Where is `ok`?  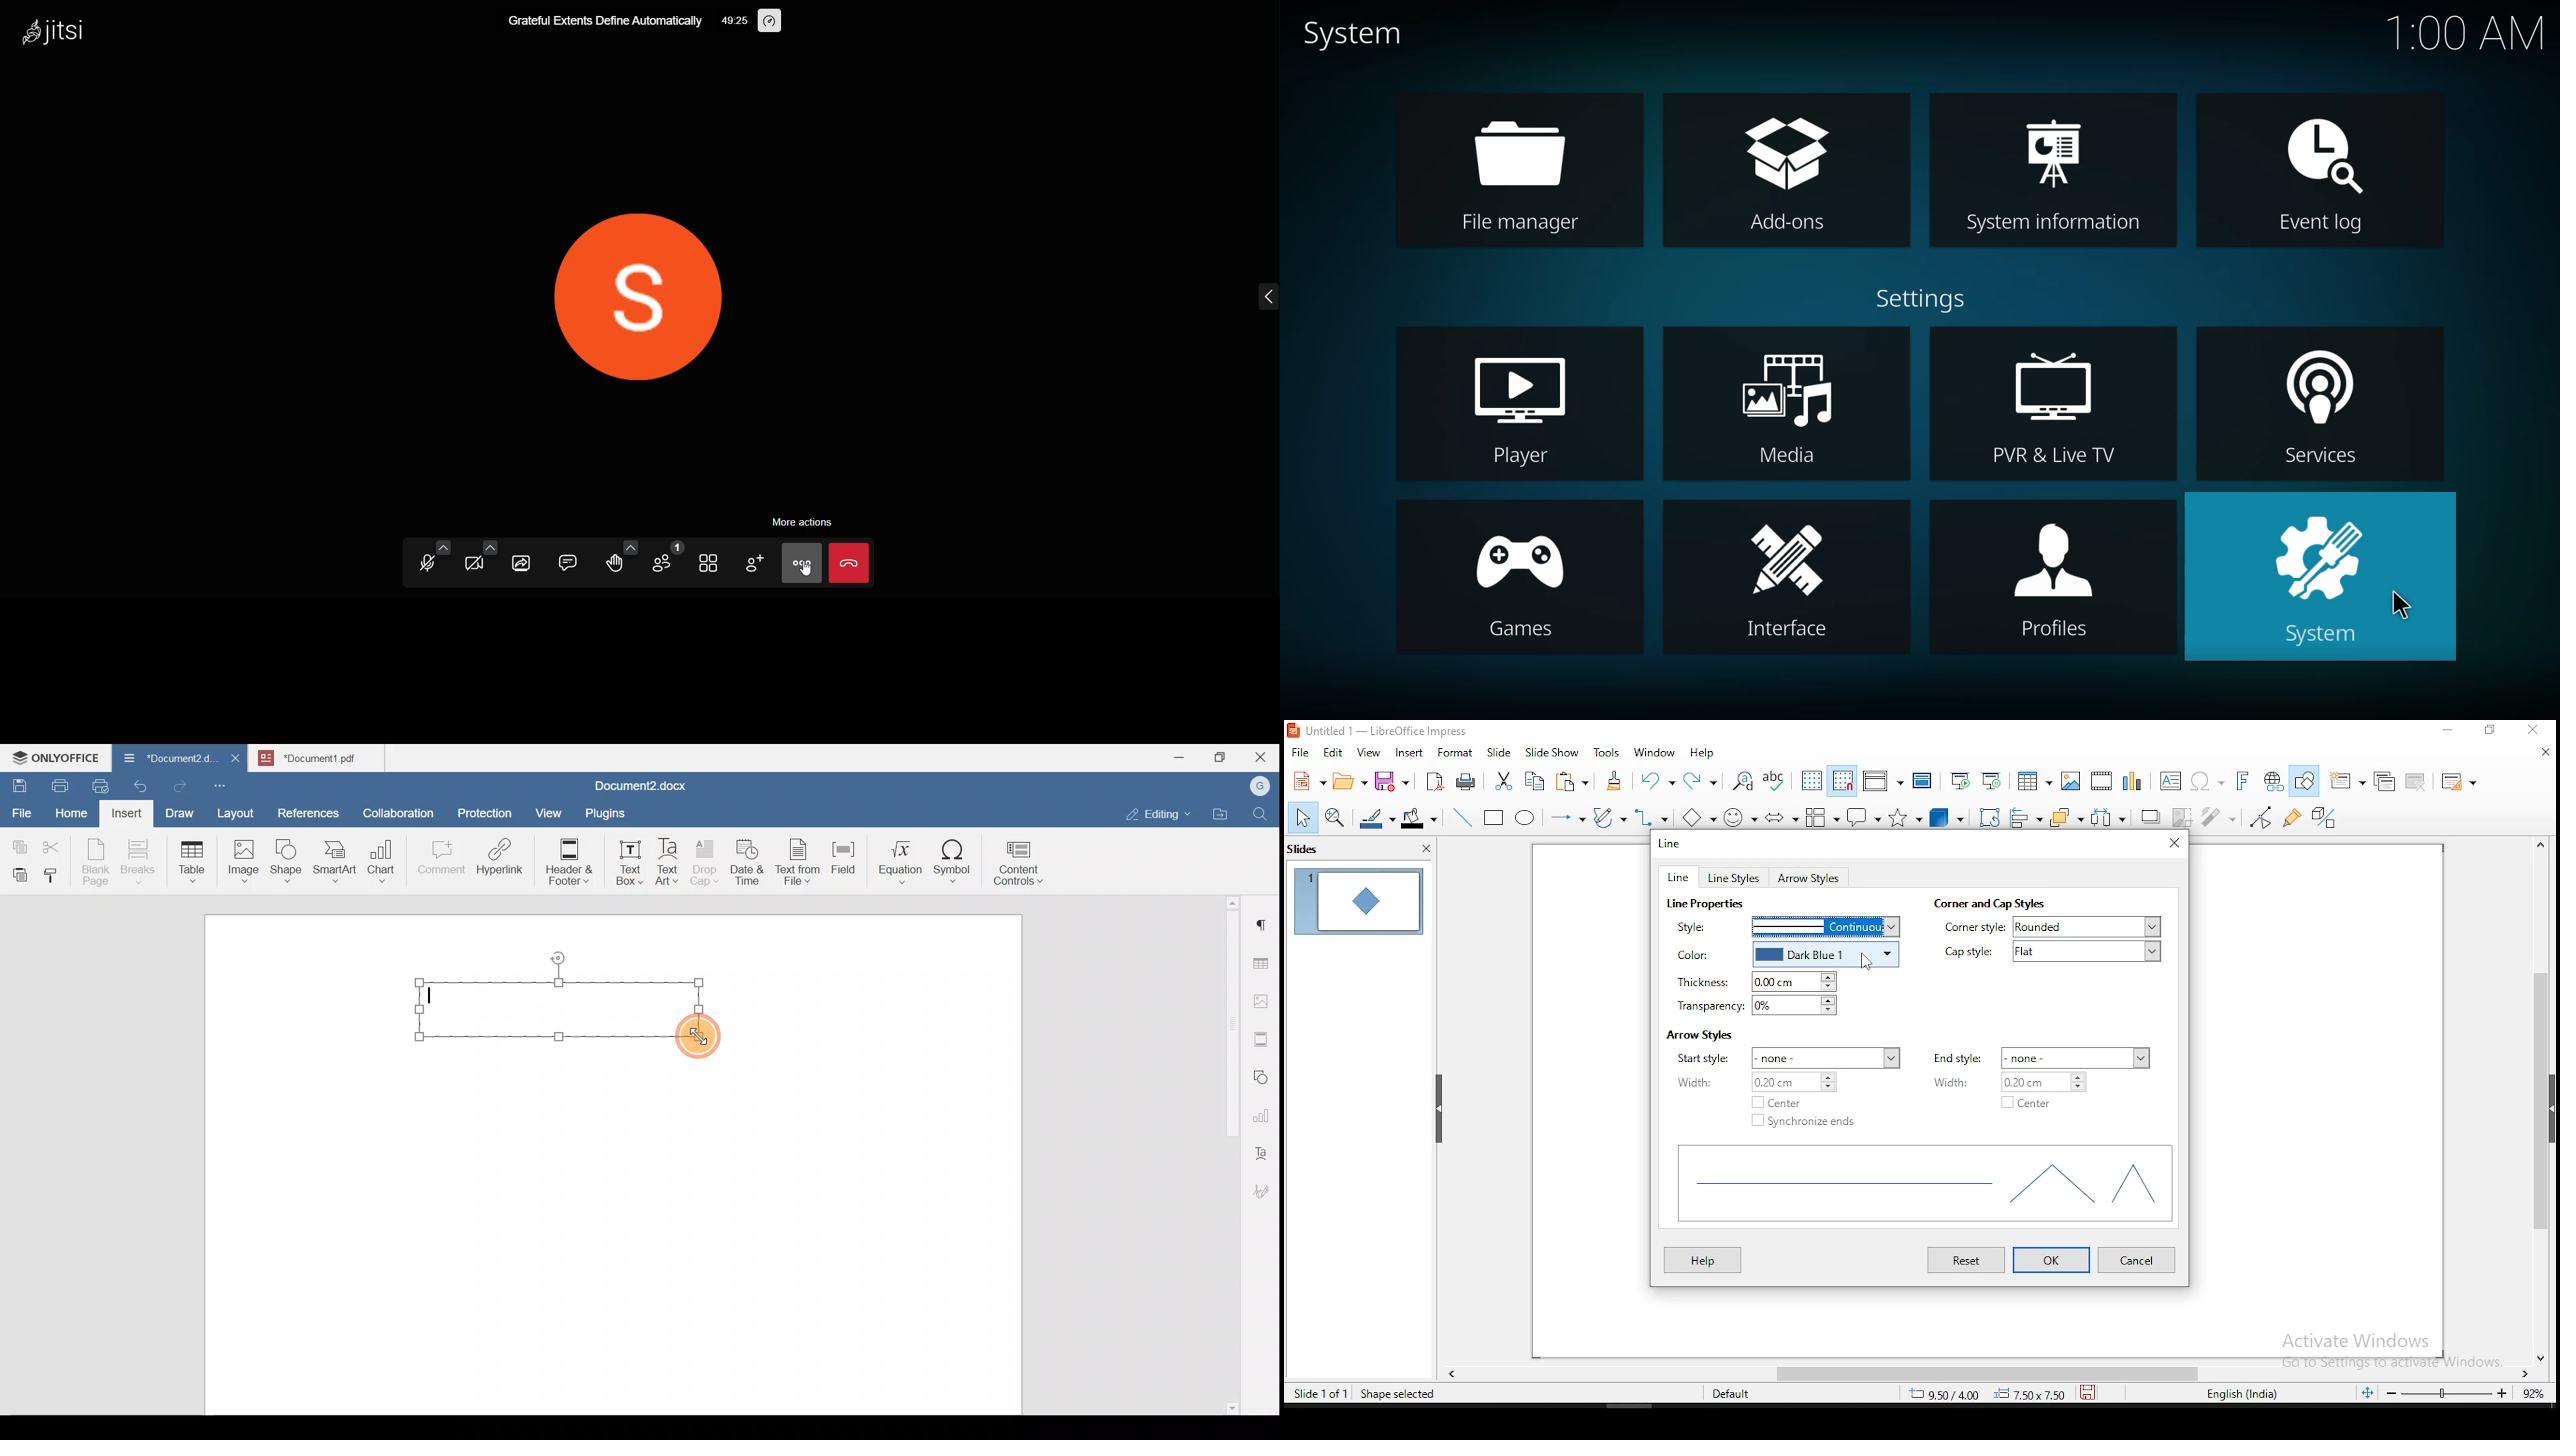 ok is located at coordinates (2051, 1260).